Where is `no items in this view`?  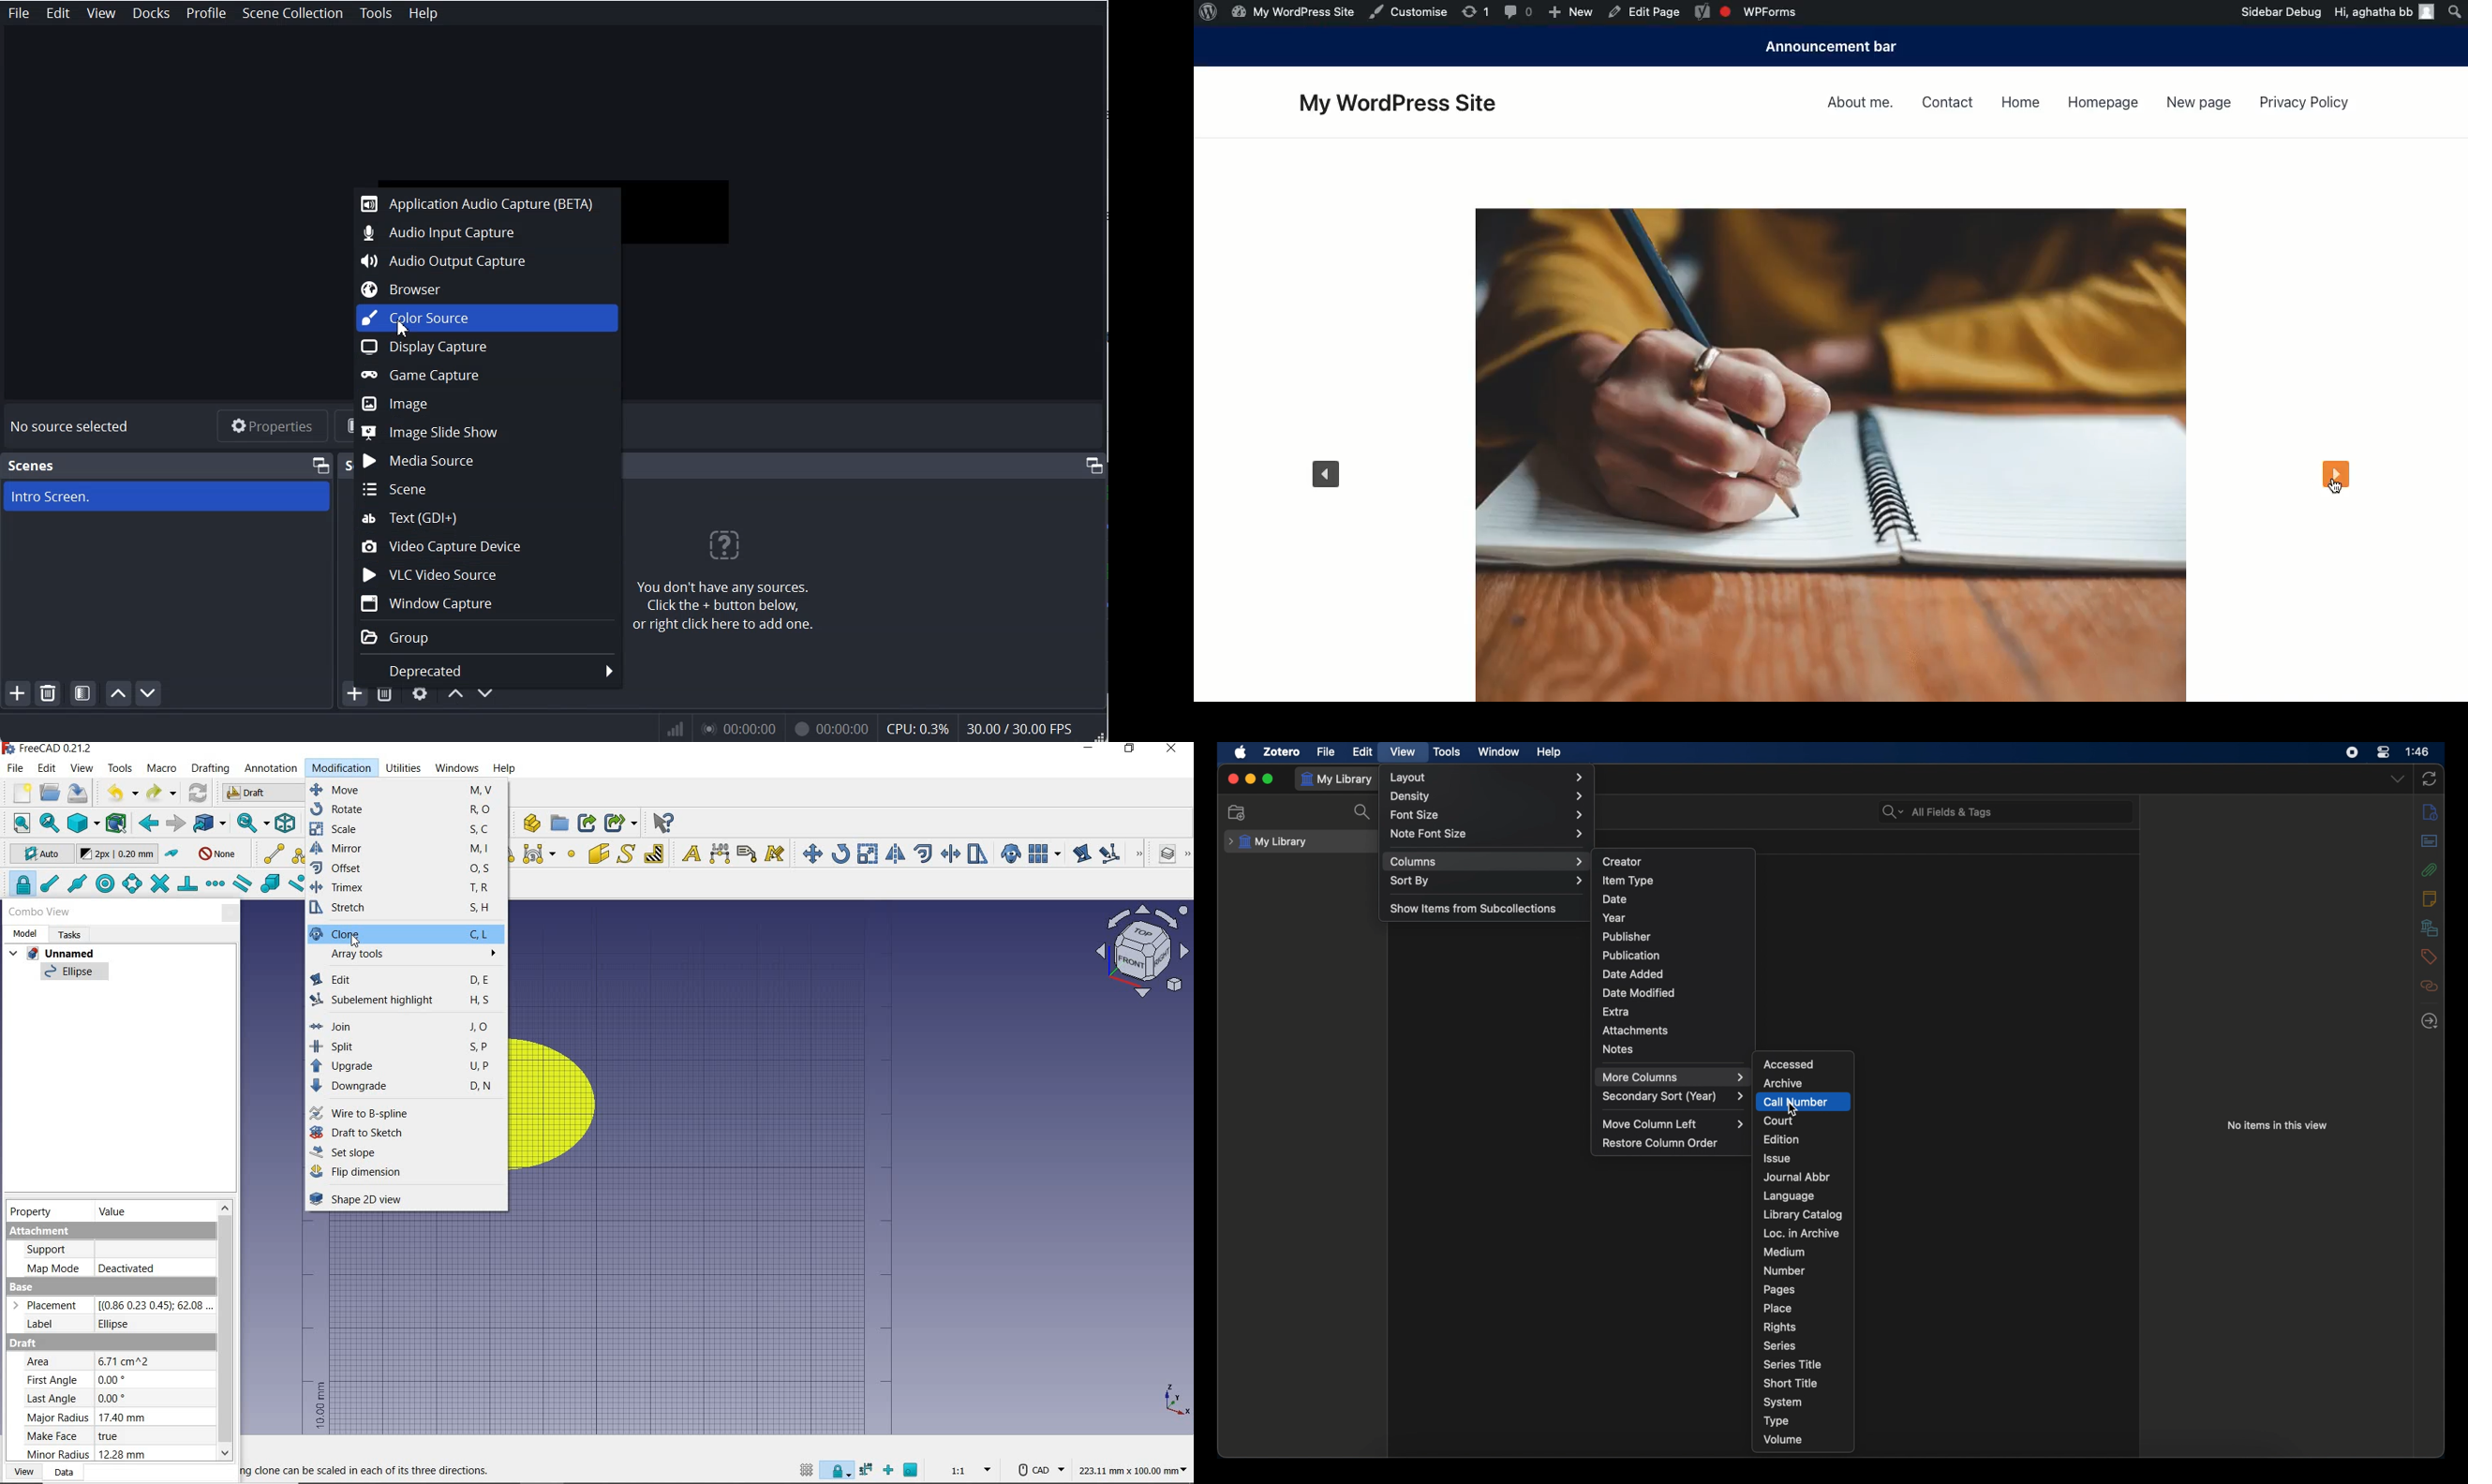 no items in this view is located at coordinates (2277, 1125).